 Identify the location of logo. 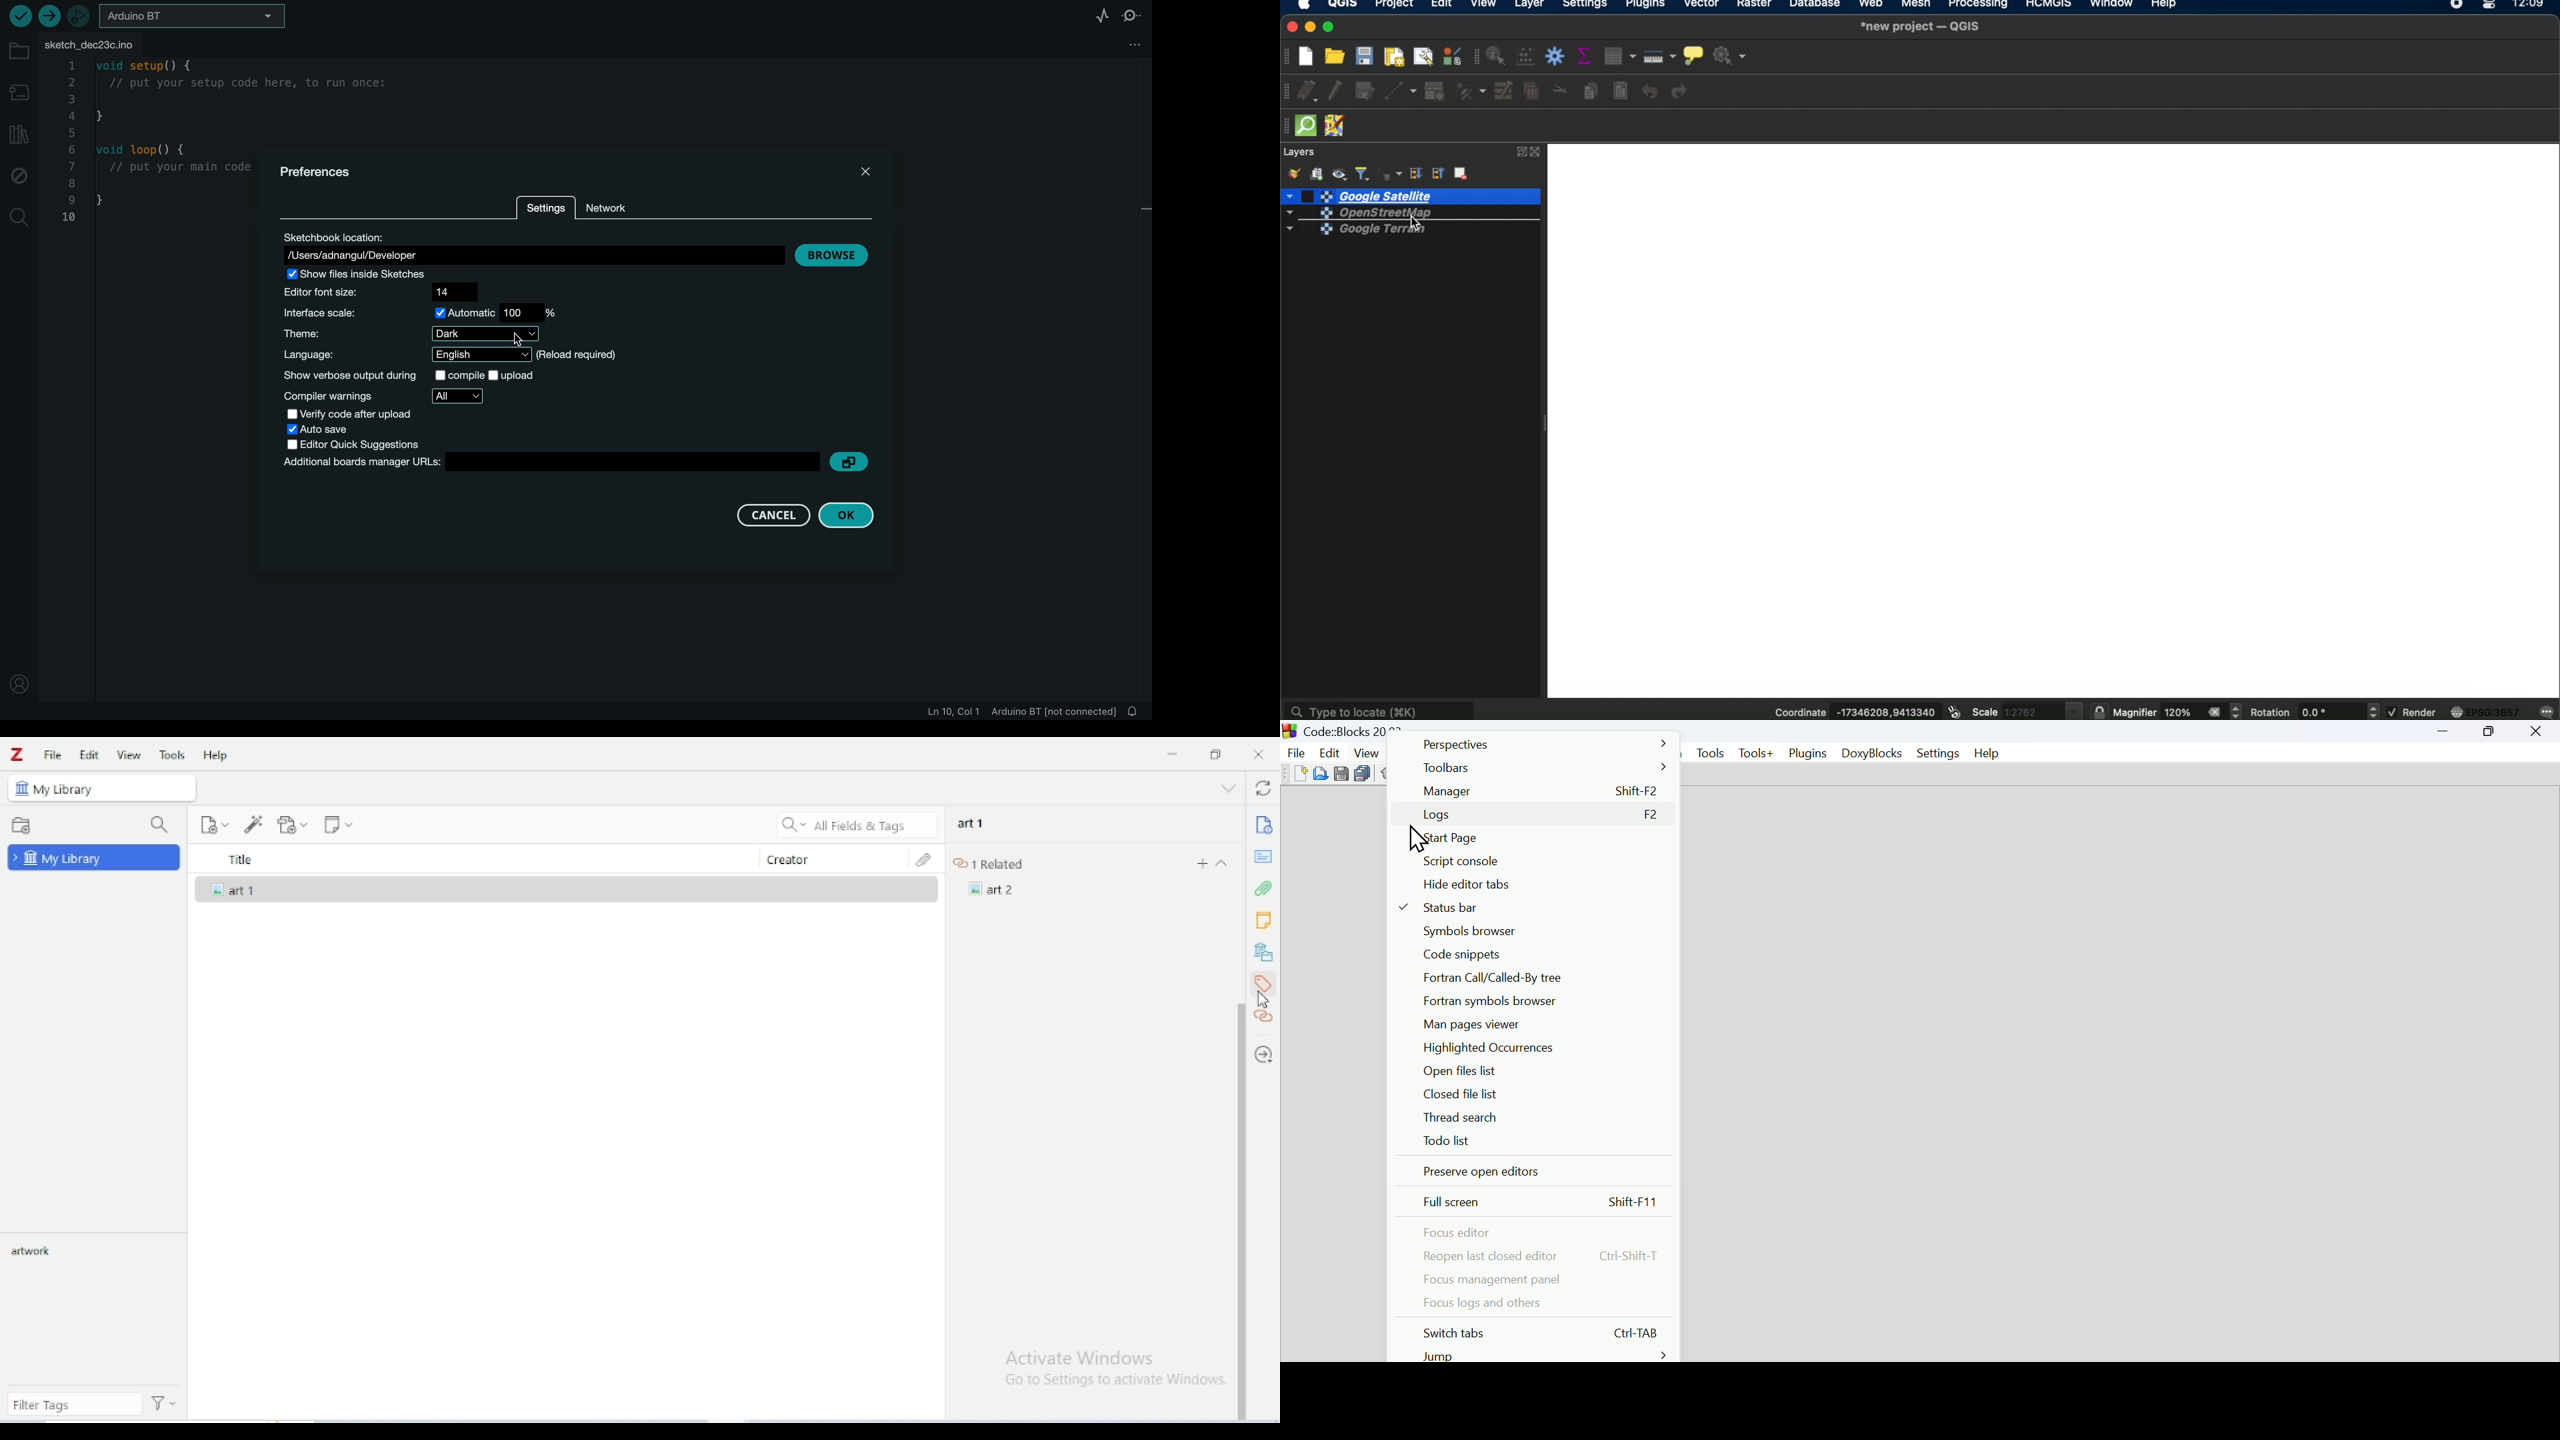
(17, 755).